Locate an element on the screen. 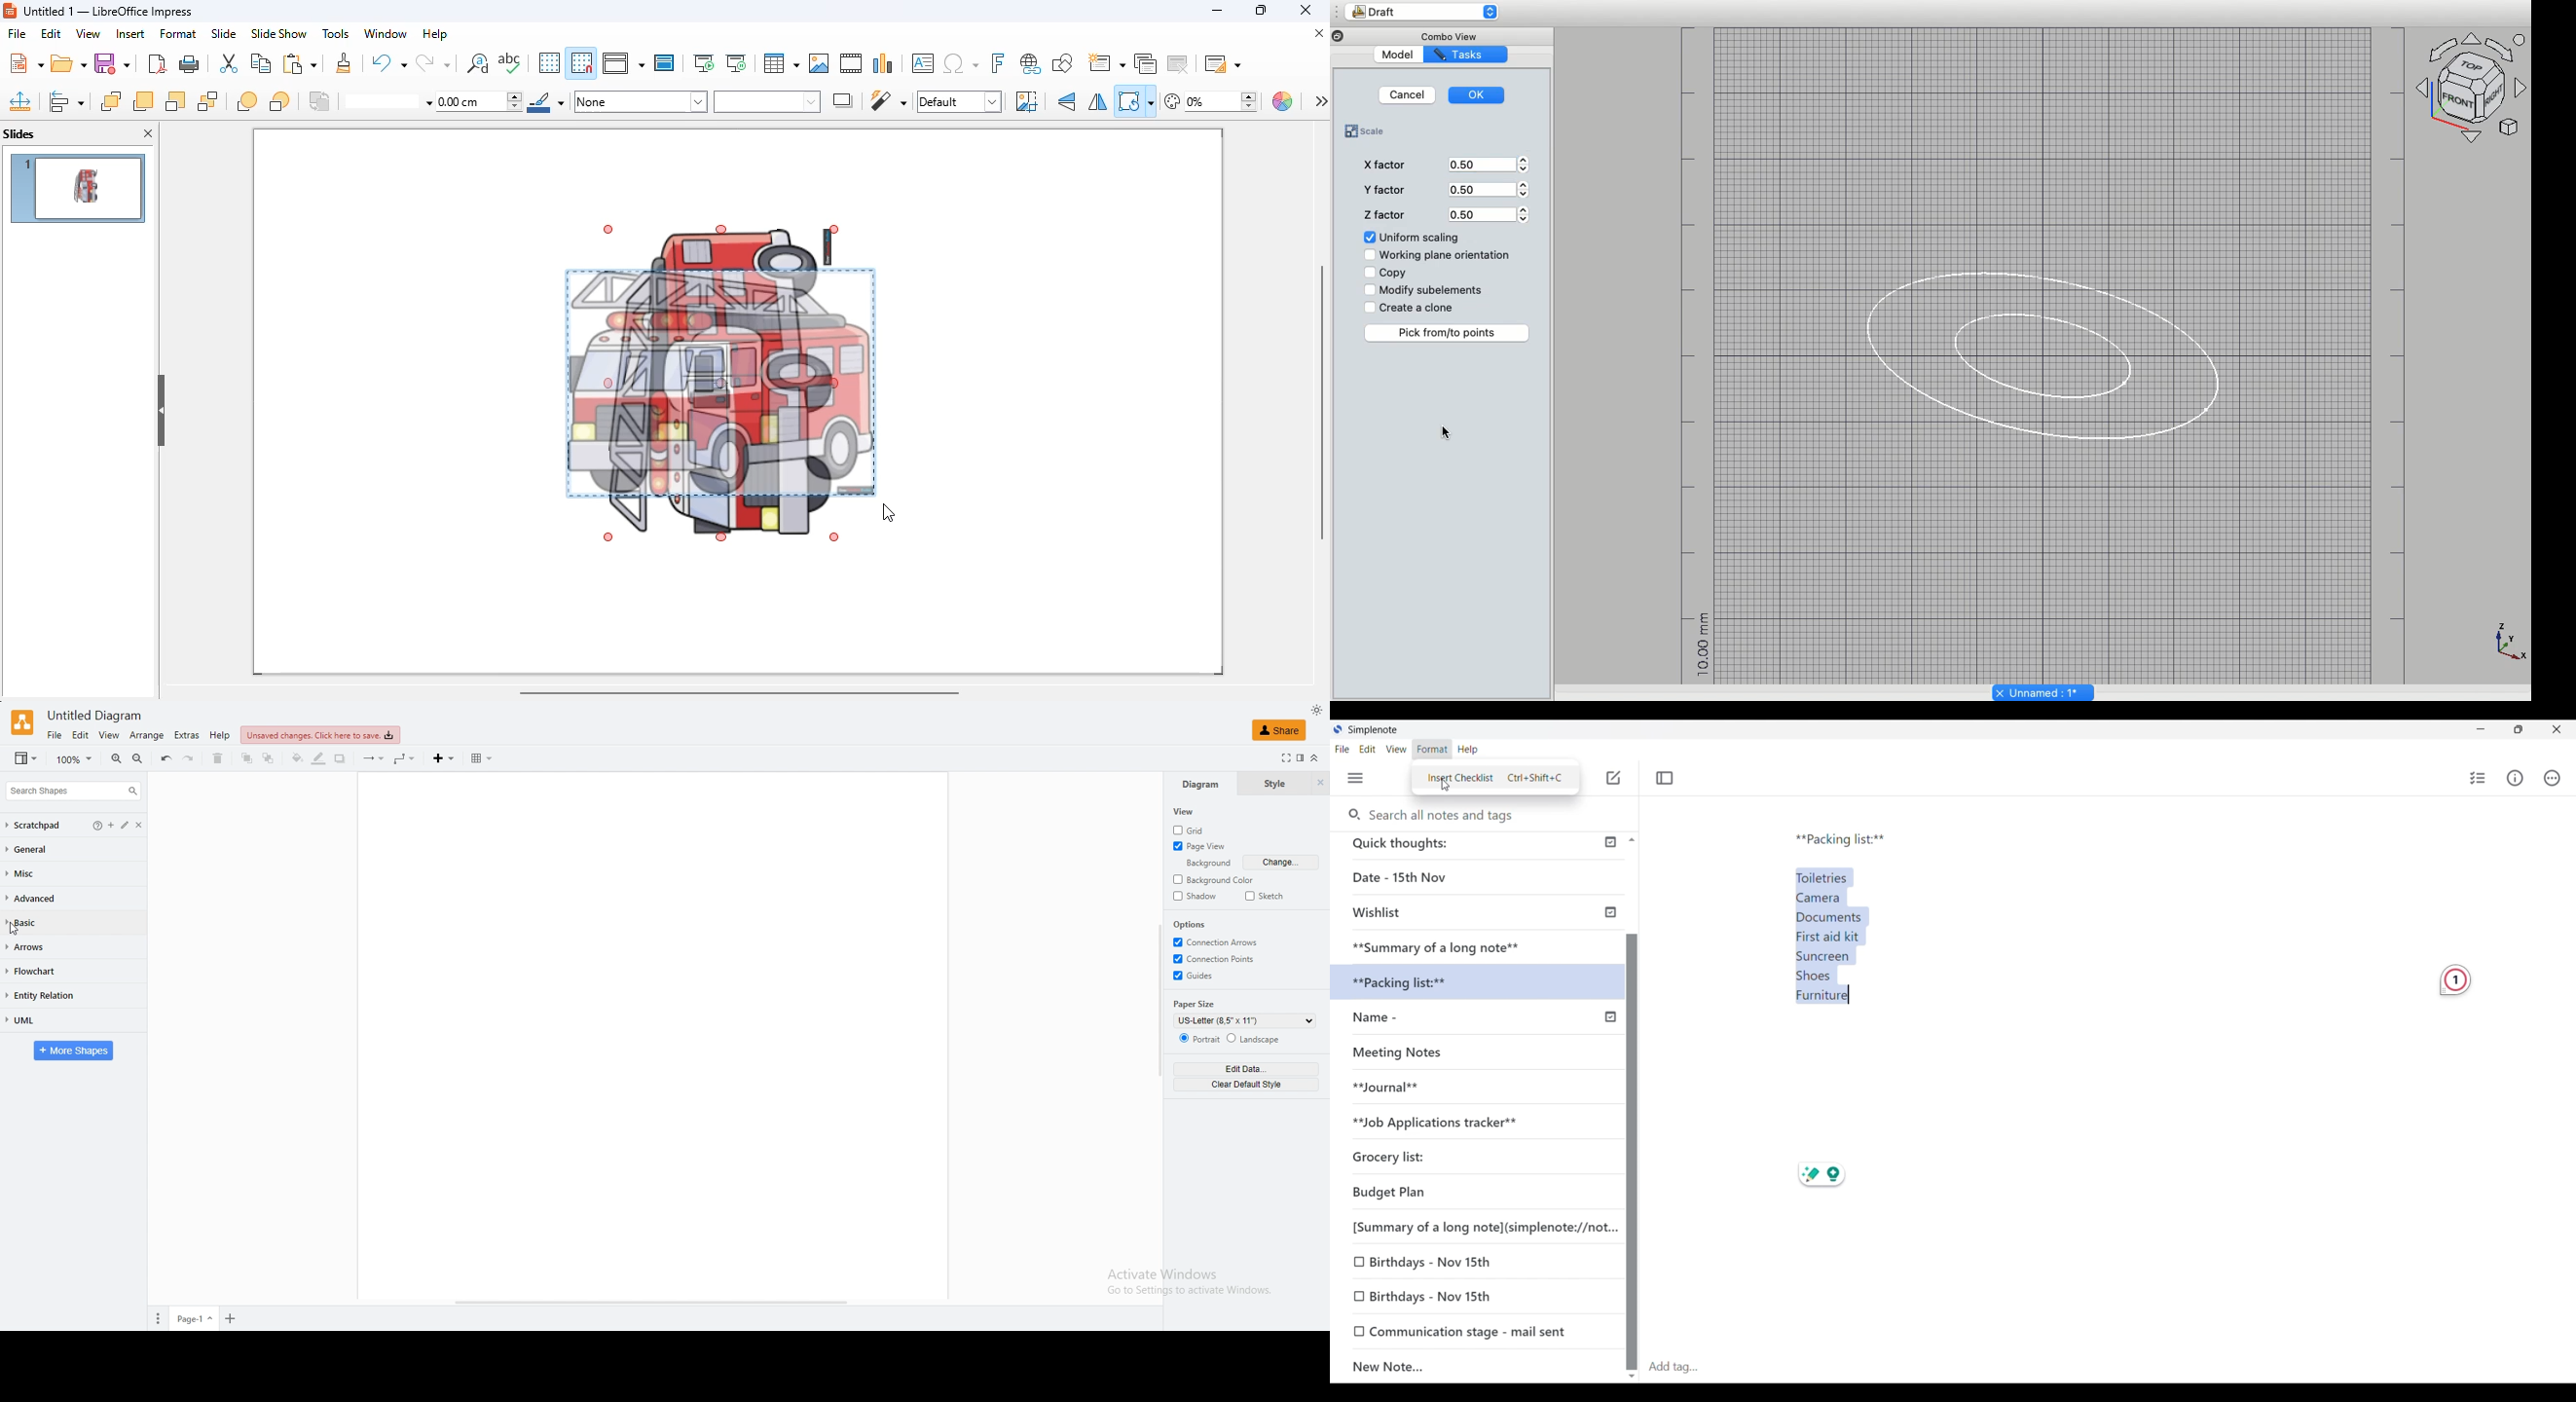 This screenshot has height=1428, width=2576. Combo View is located at coordinates (1454, 34).